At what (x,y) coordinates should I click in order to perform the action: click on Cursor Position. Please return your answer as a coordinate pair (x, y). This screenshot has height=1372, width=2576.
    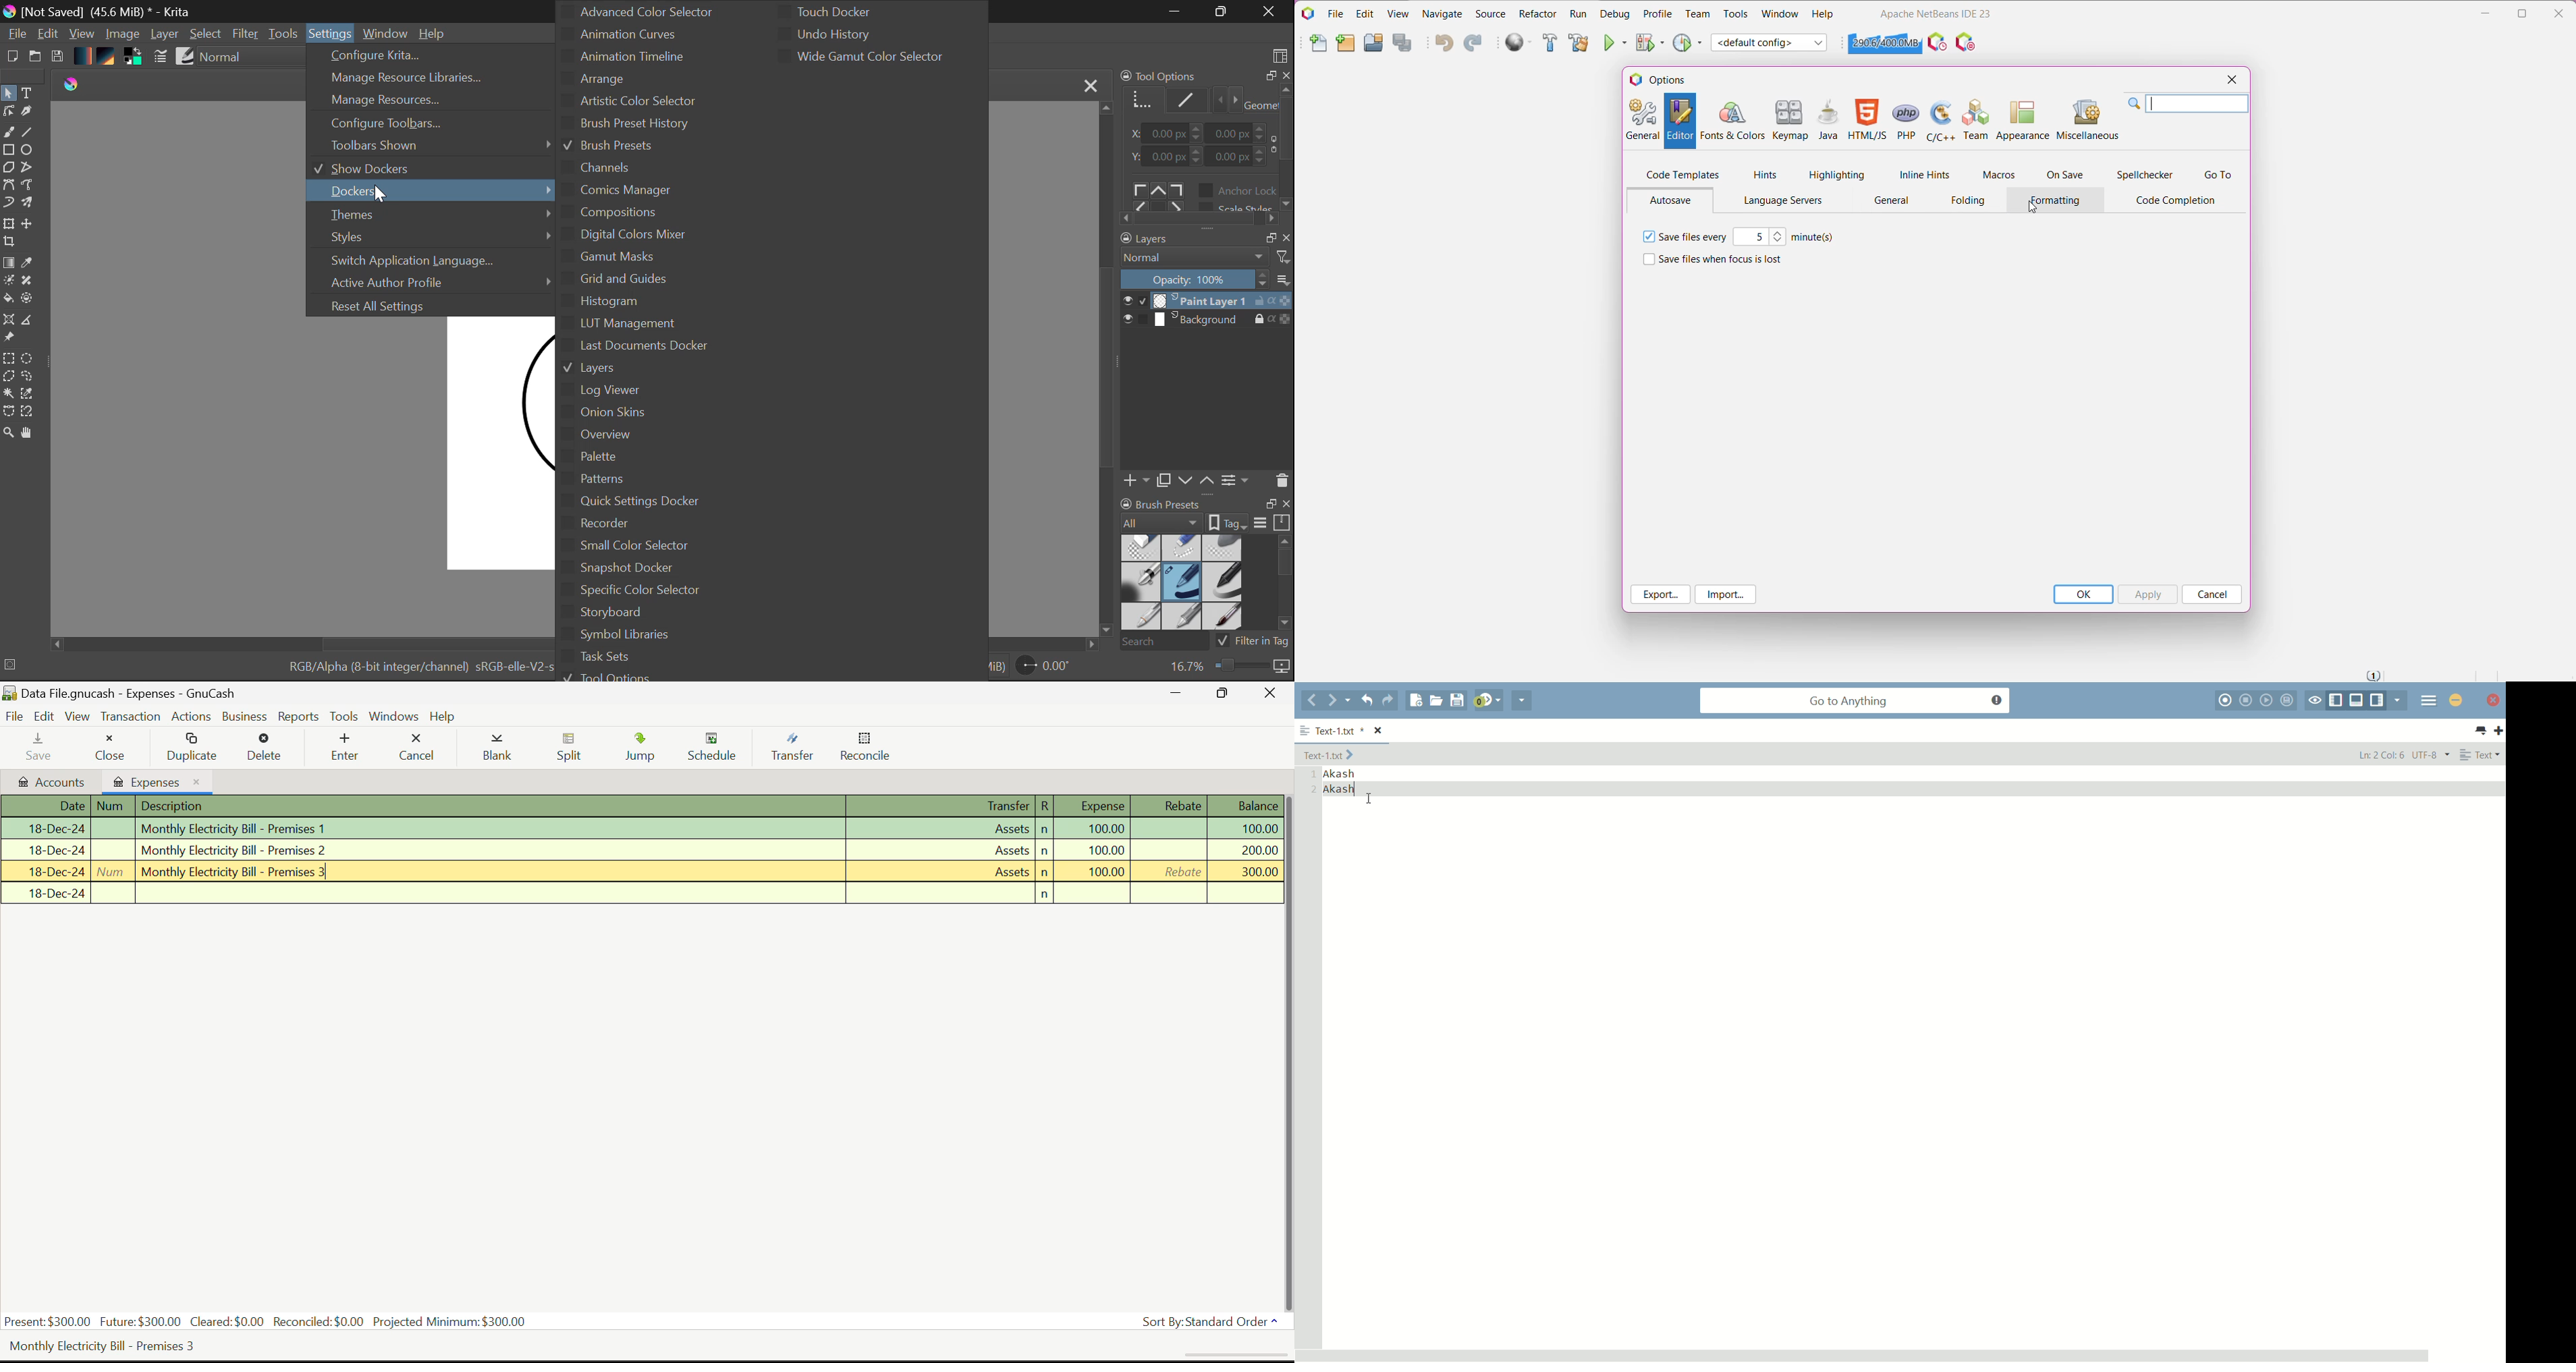
    Looking at the image, I should click on (380, 192).